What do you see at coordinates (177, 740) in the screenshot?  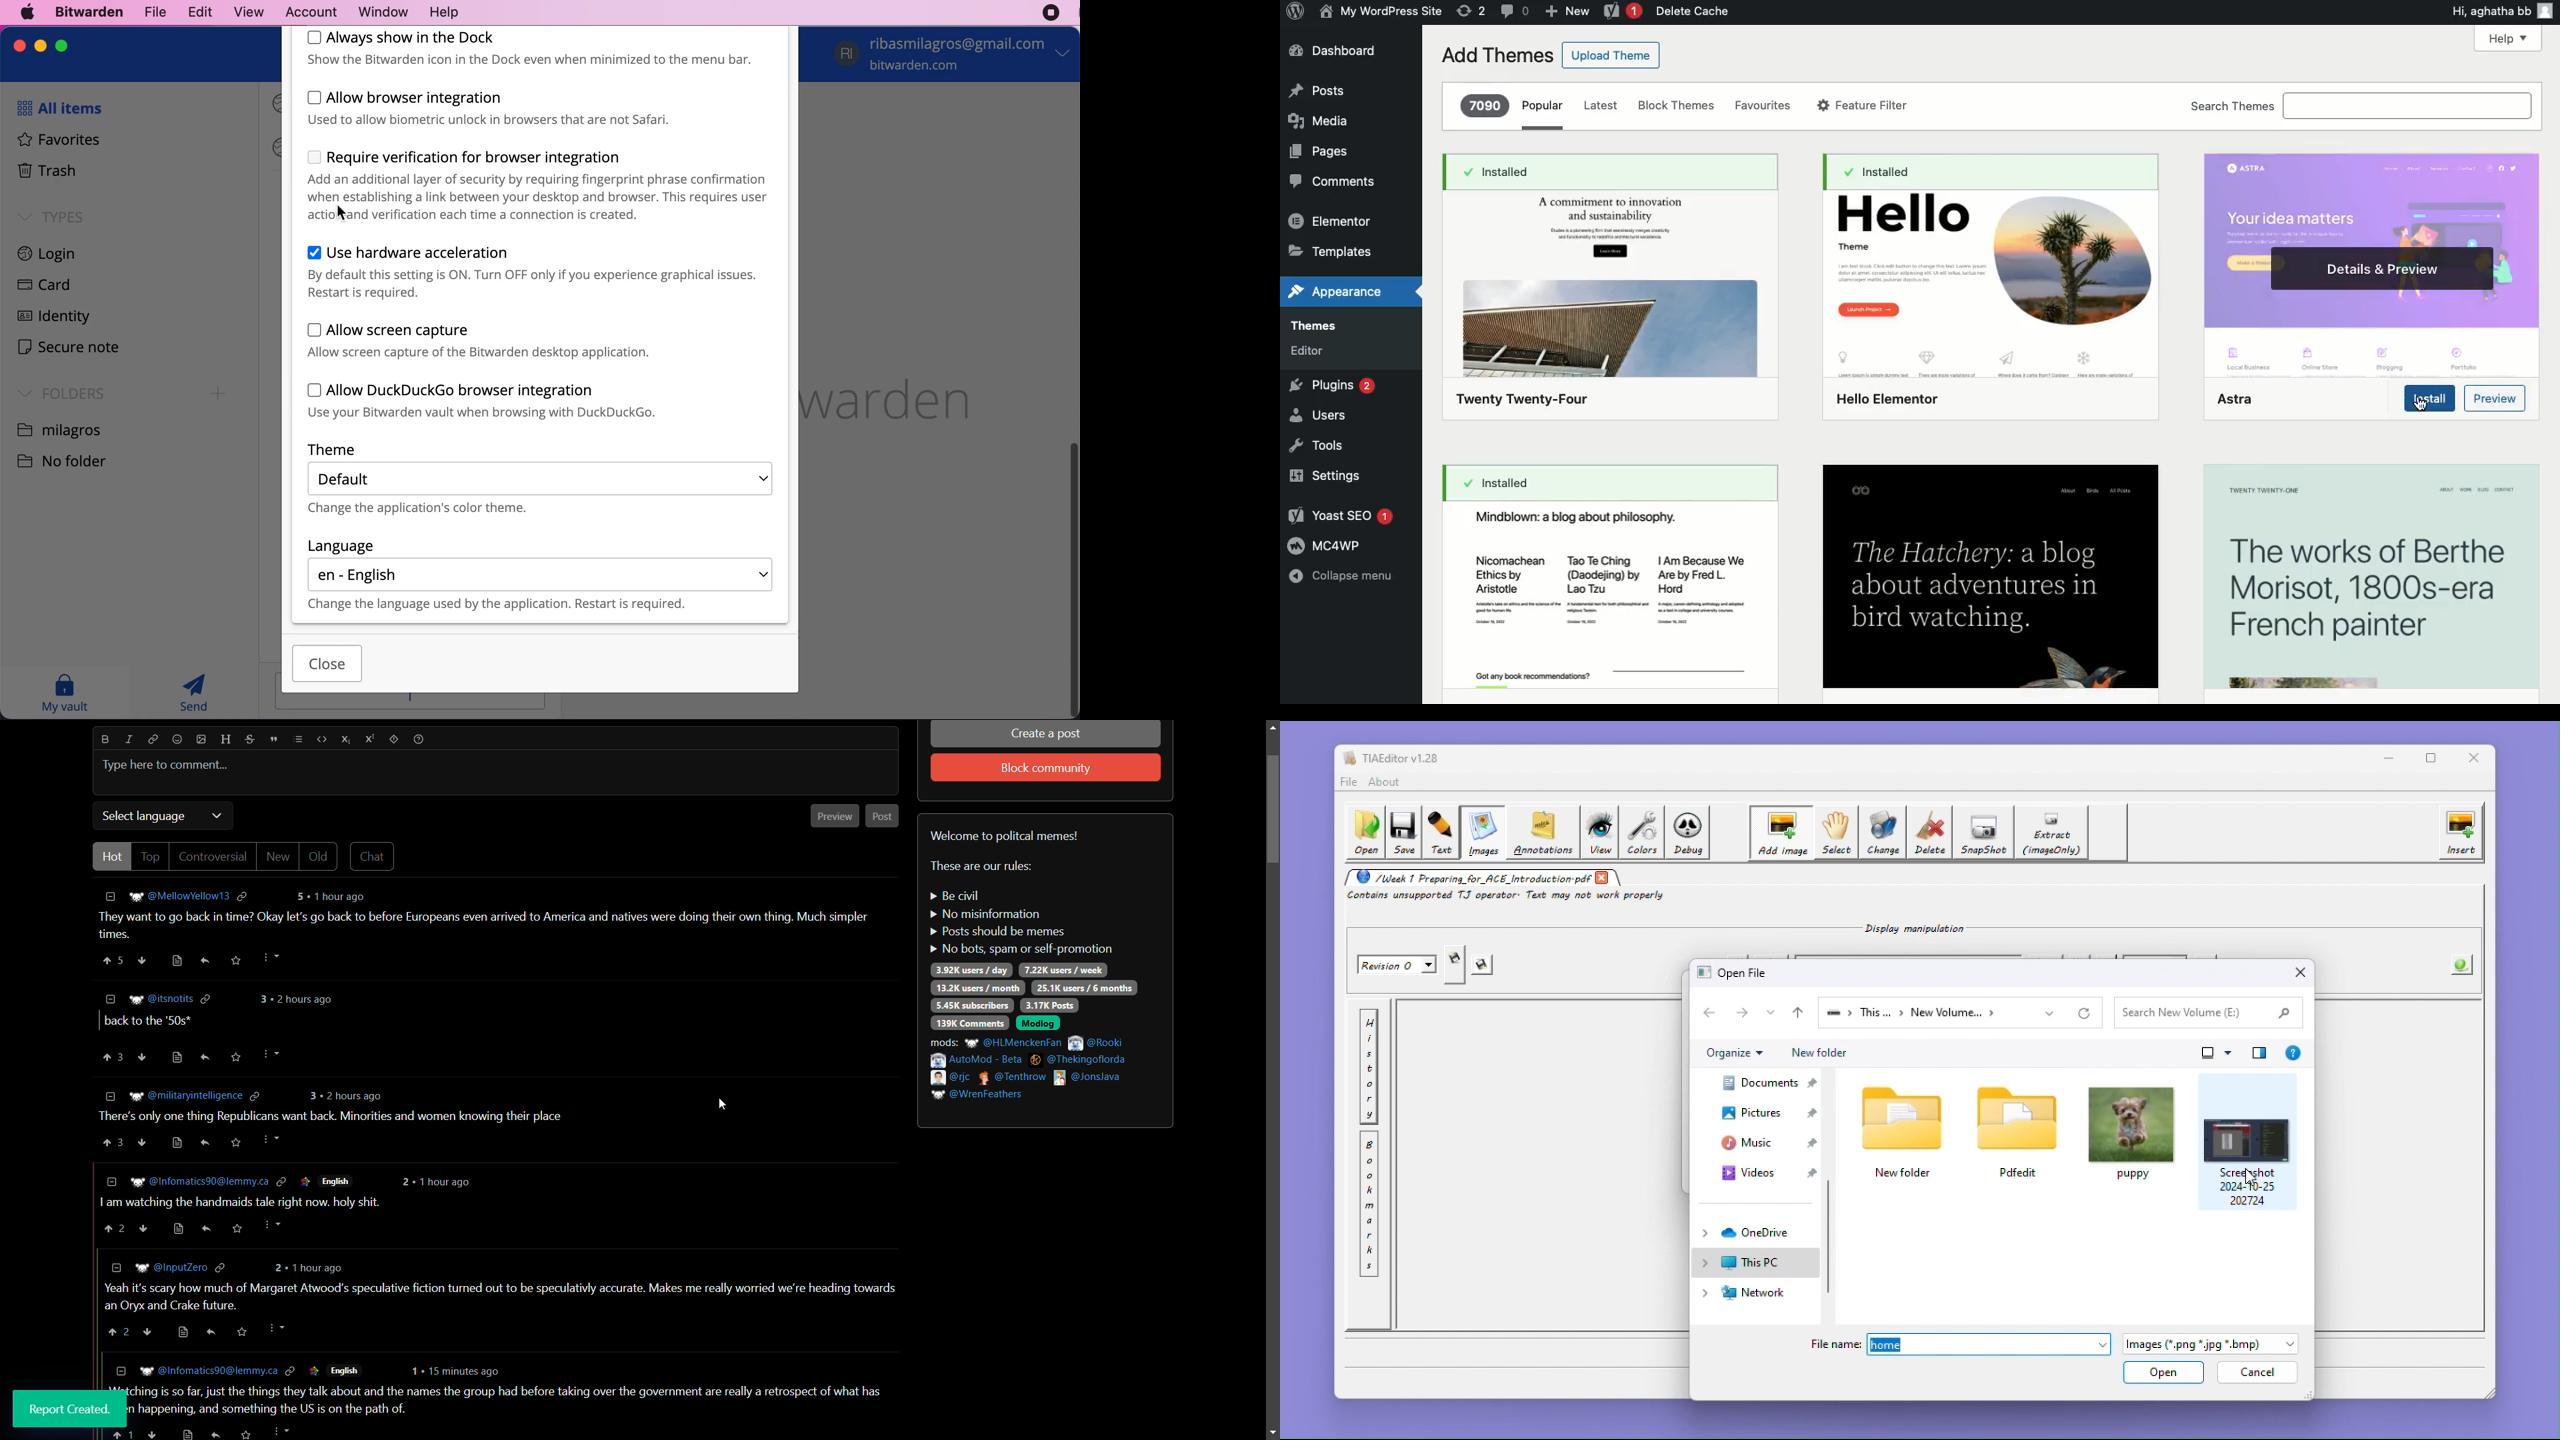 I see `emoji` at bounding box center [177, 740].